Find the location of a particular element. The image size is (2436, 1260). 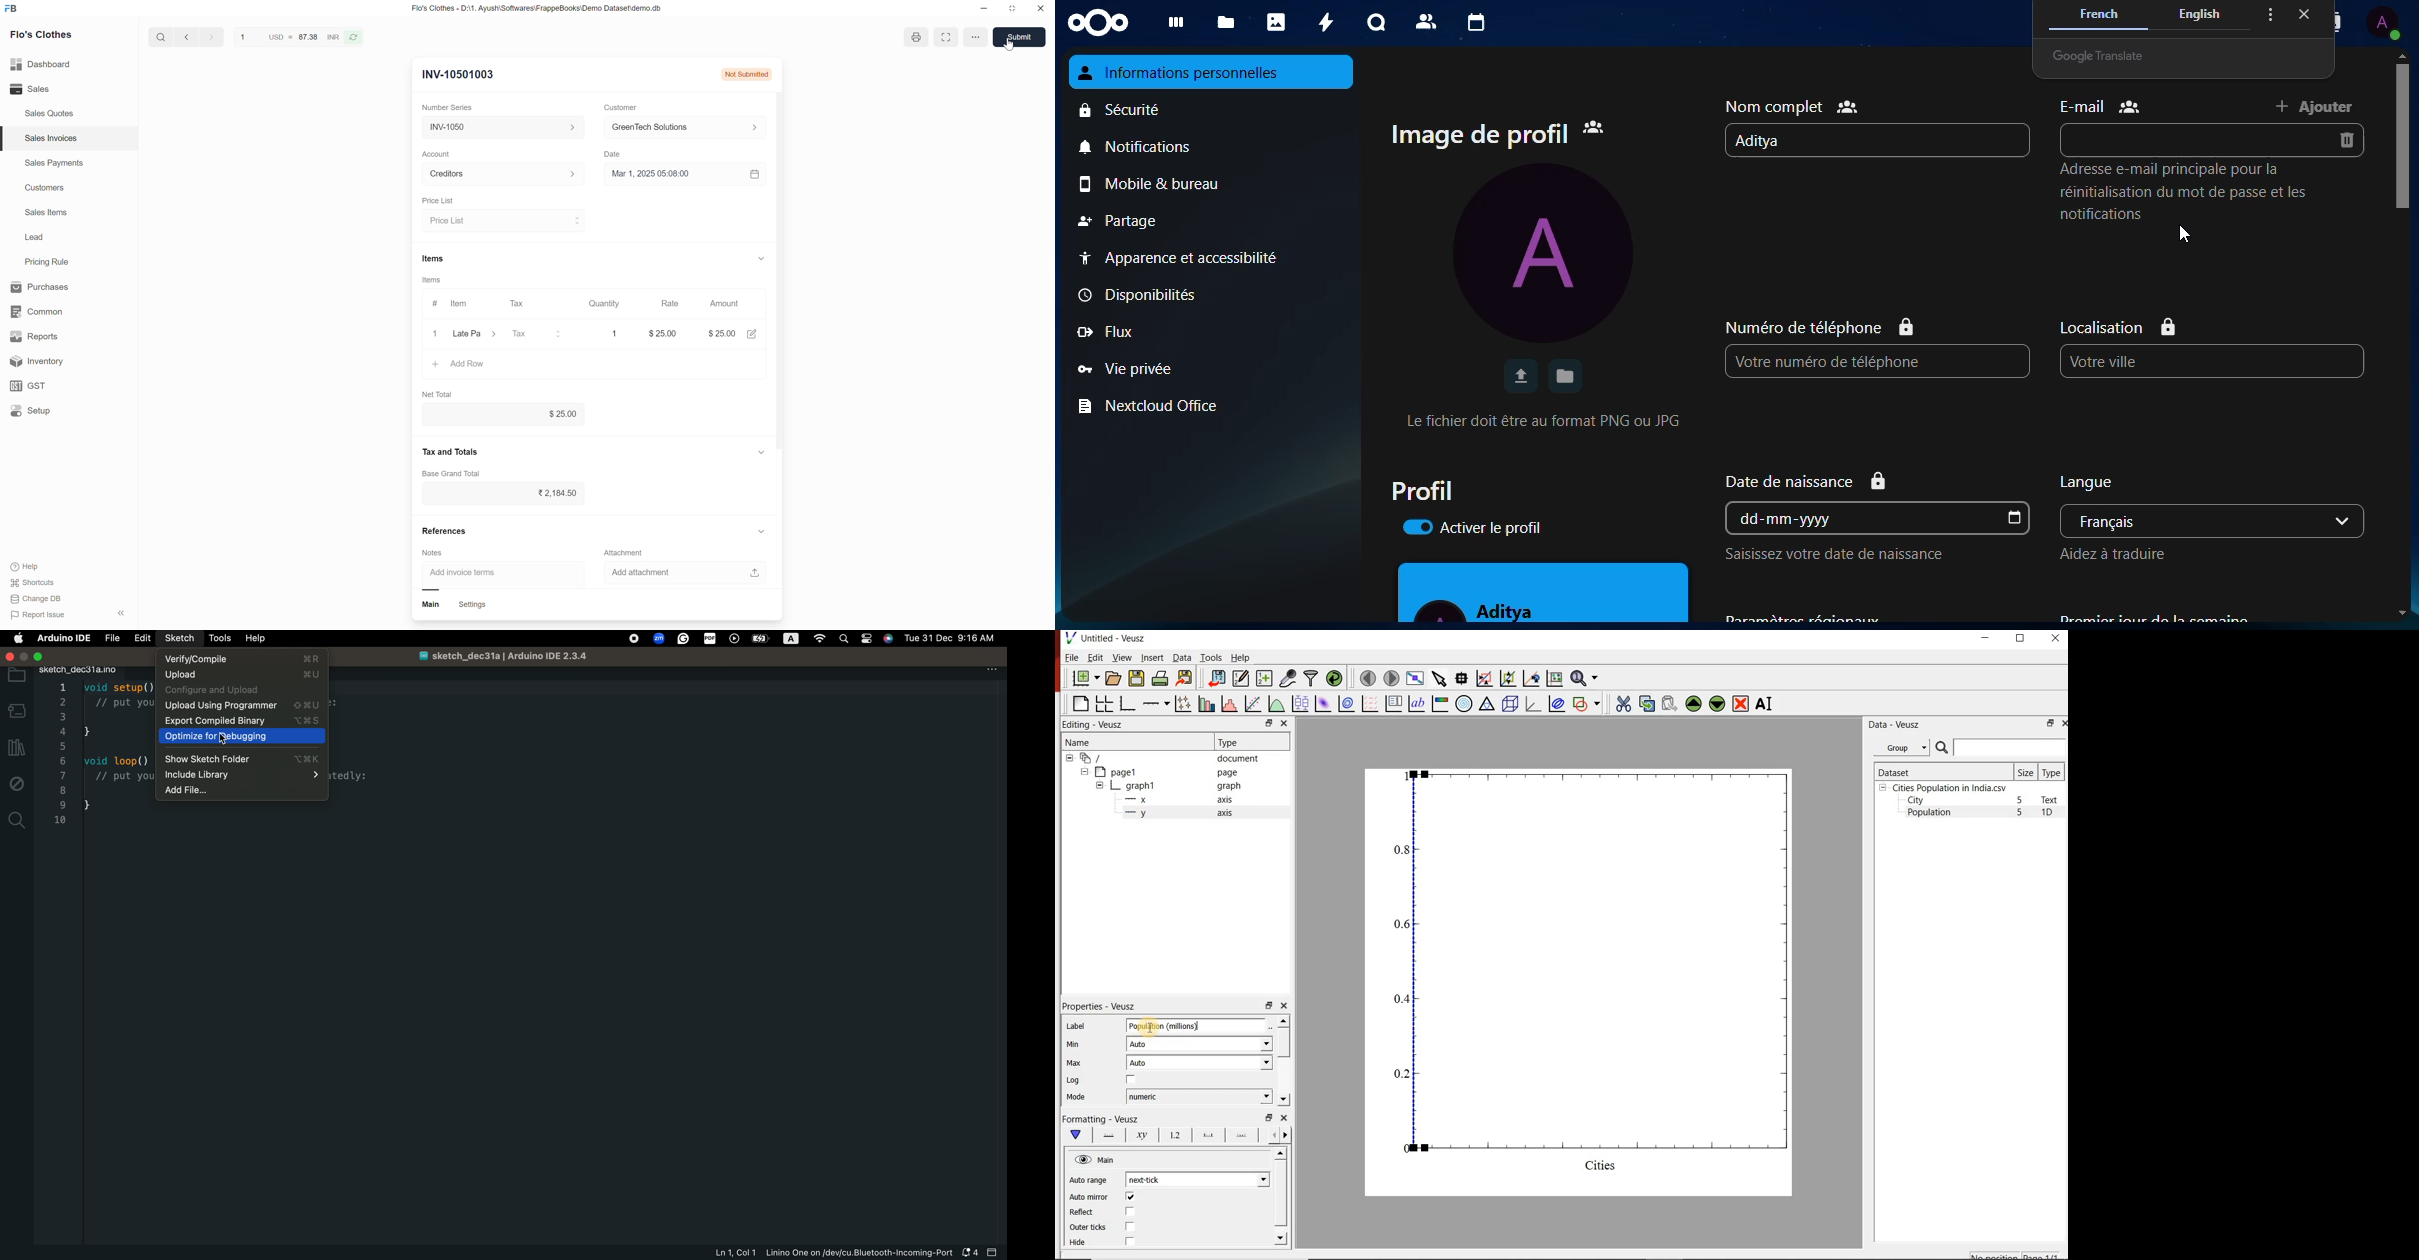

print  is located at coordinates (920, 38).